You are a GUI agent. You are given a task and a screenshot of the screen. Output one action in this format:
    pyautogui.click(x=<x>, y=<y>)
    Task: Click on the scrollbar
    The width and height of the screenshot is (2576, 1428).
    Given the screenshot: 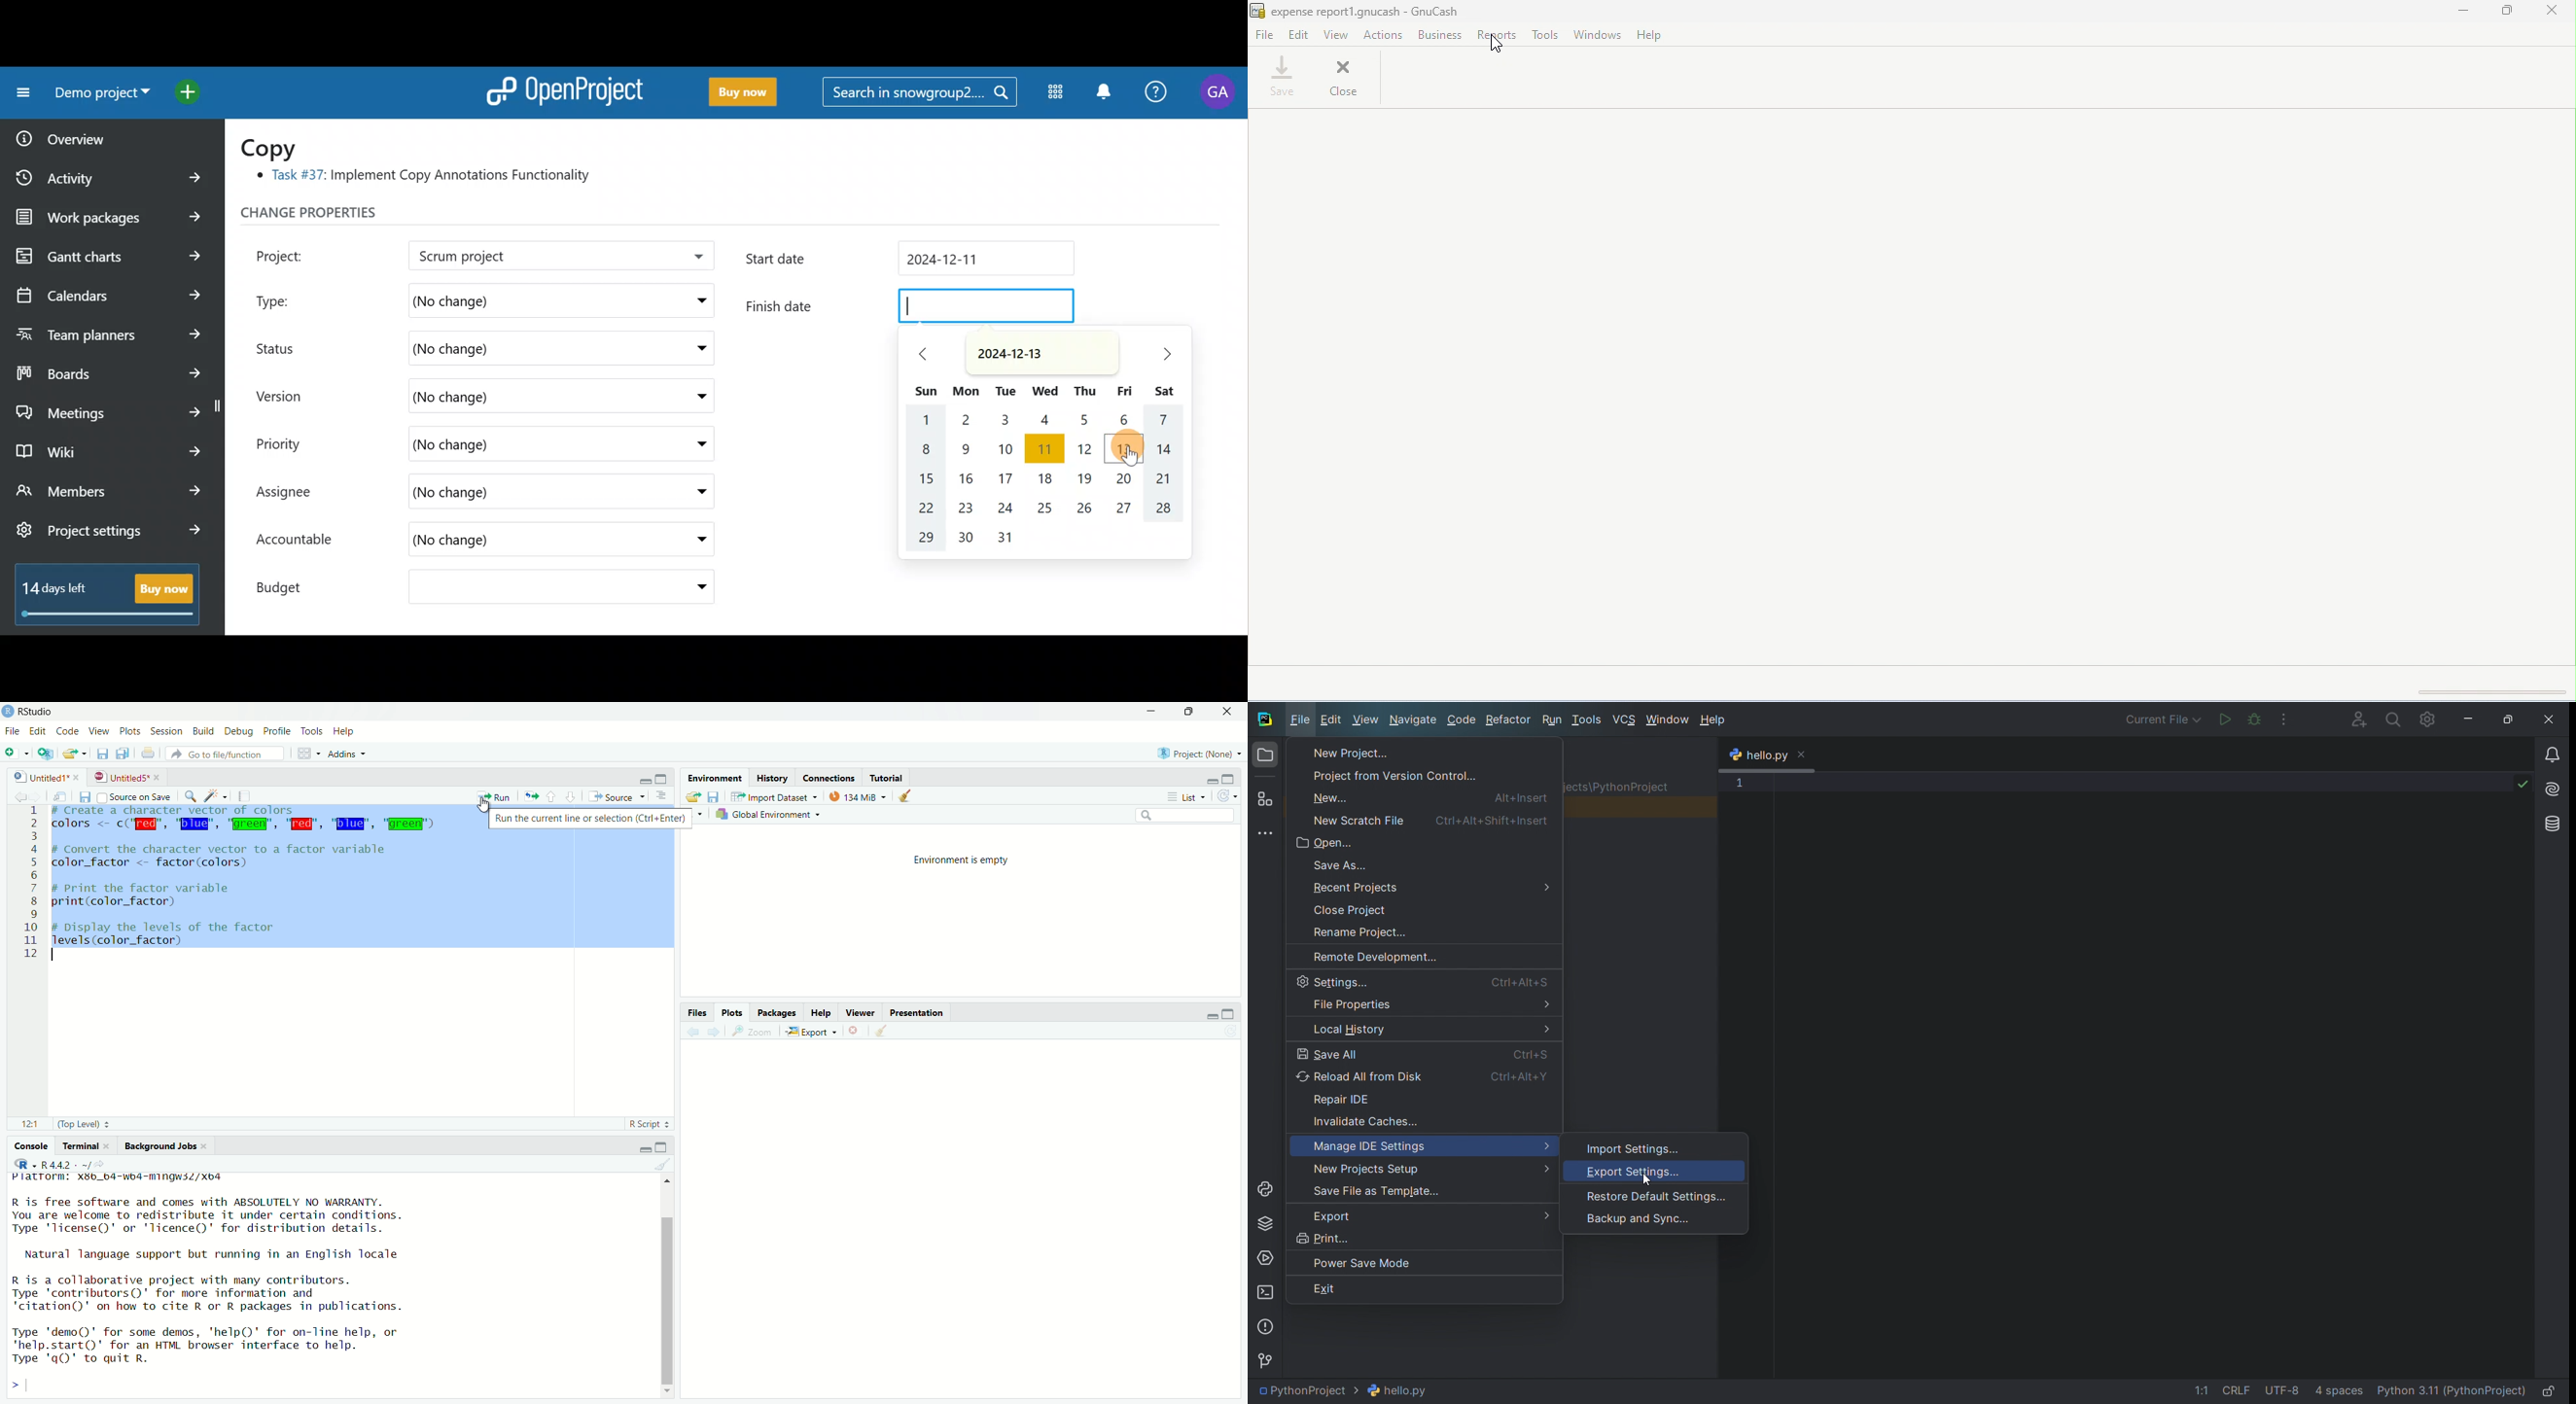 What is the action you would take?
    pyautogui.click(x=670, y=1289)
    